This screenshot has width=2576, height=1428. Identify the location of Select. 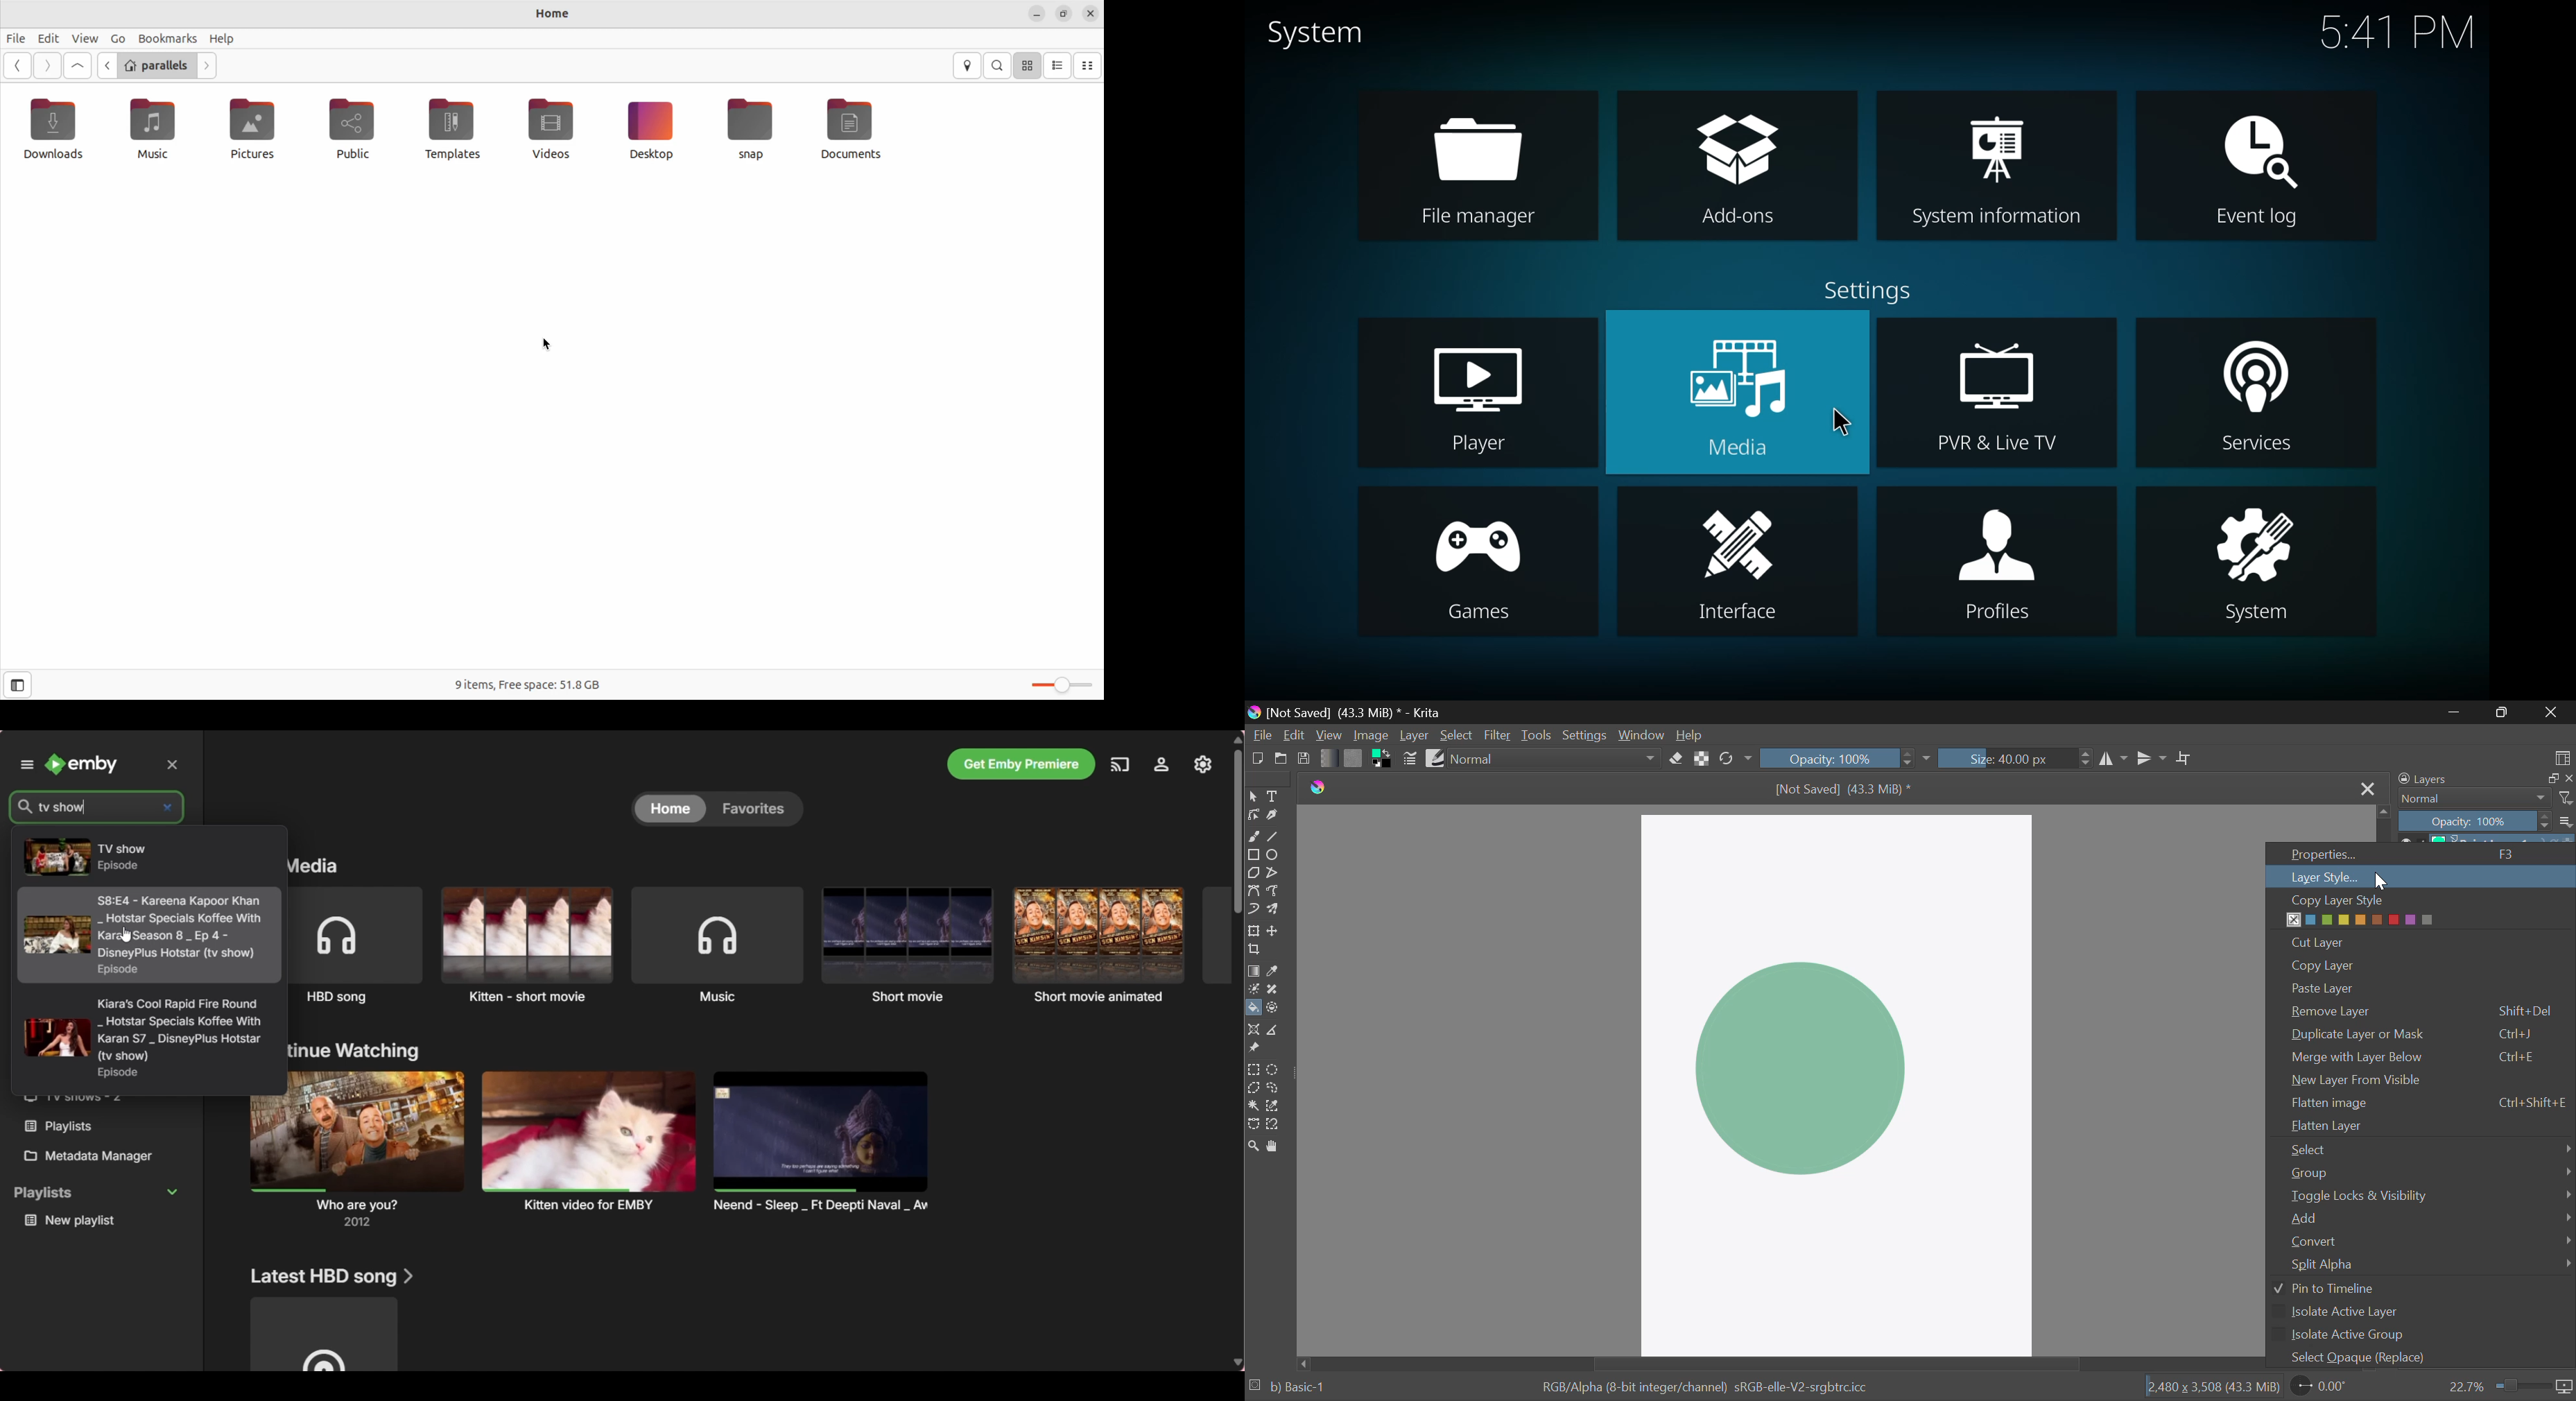
(2427, 1151).